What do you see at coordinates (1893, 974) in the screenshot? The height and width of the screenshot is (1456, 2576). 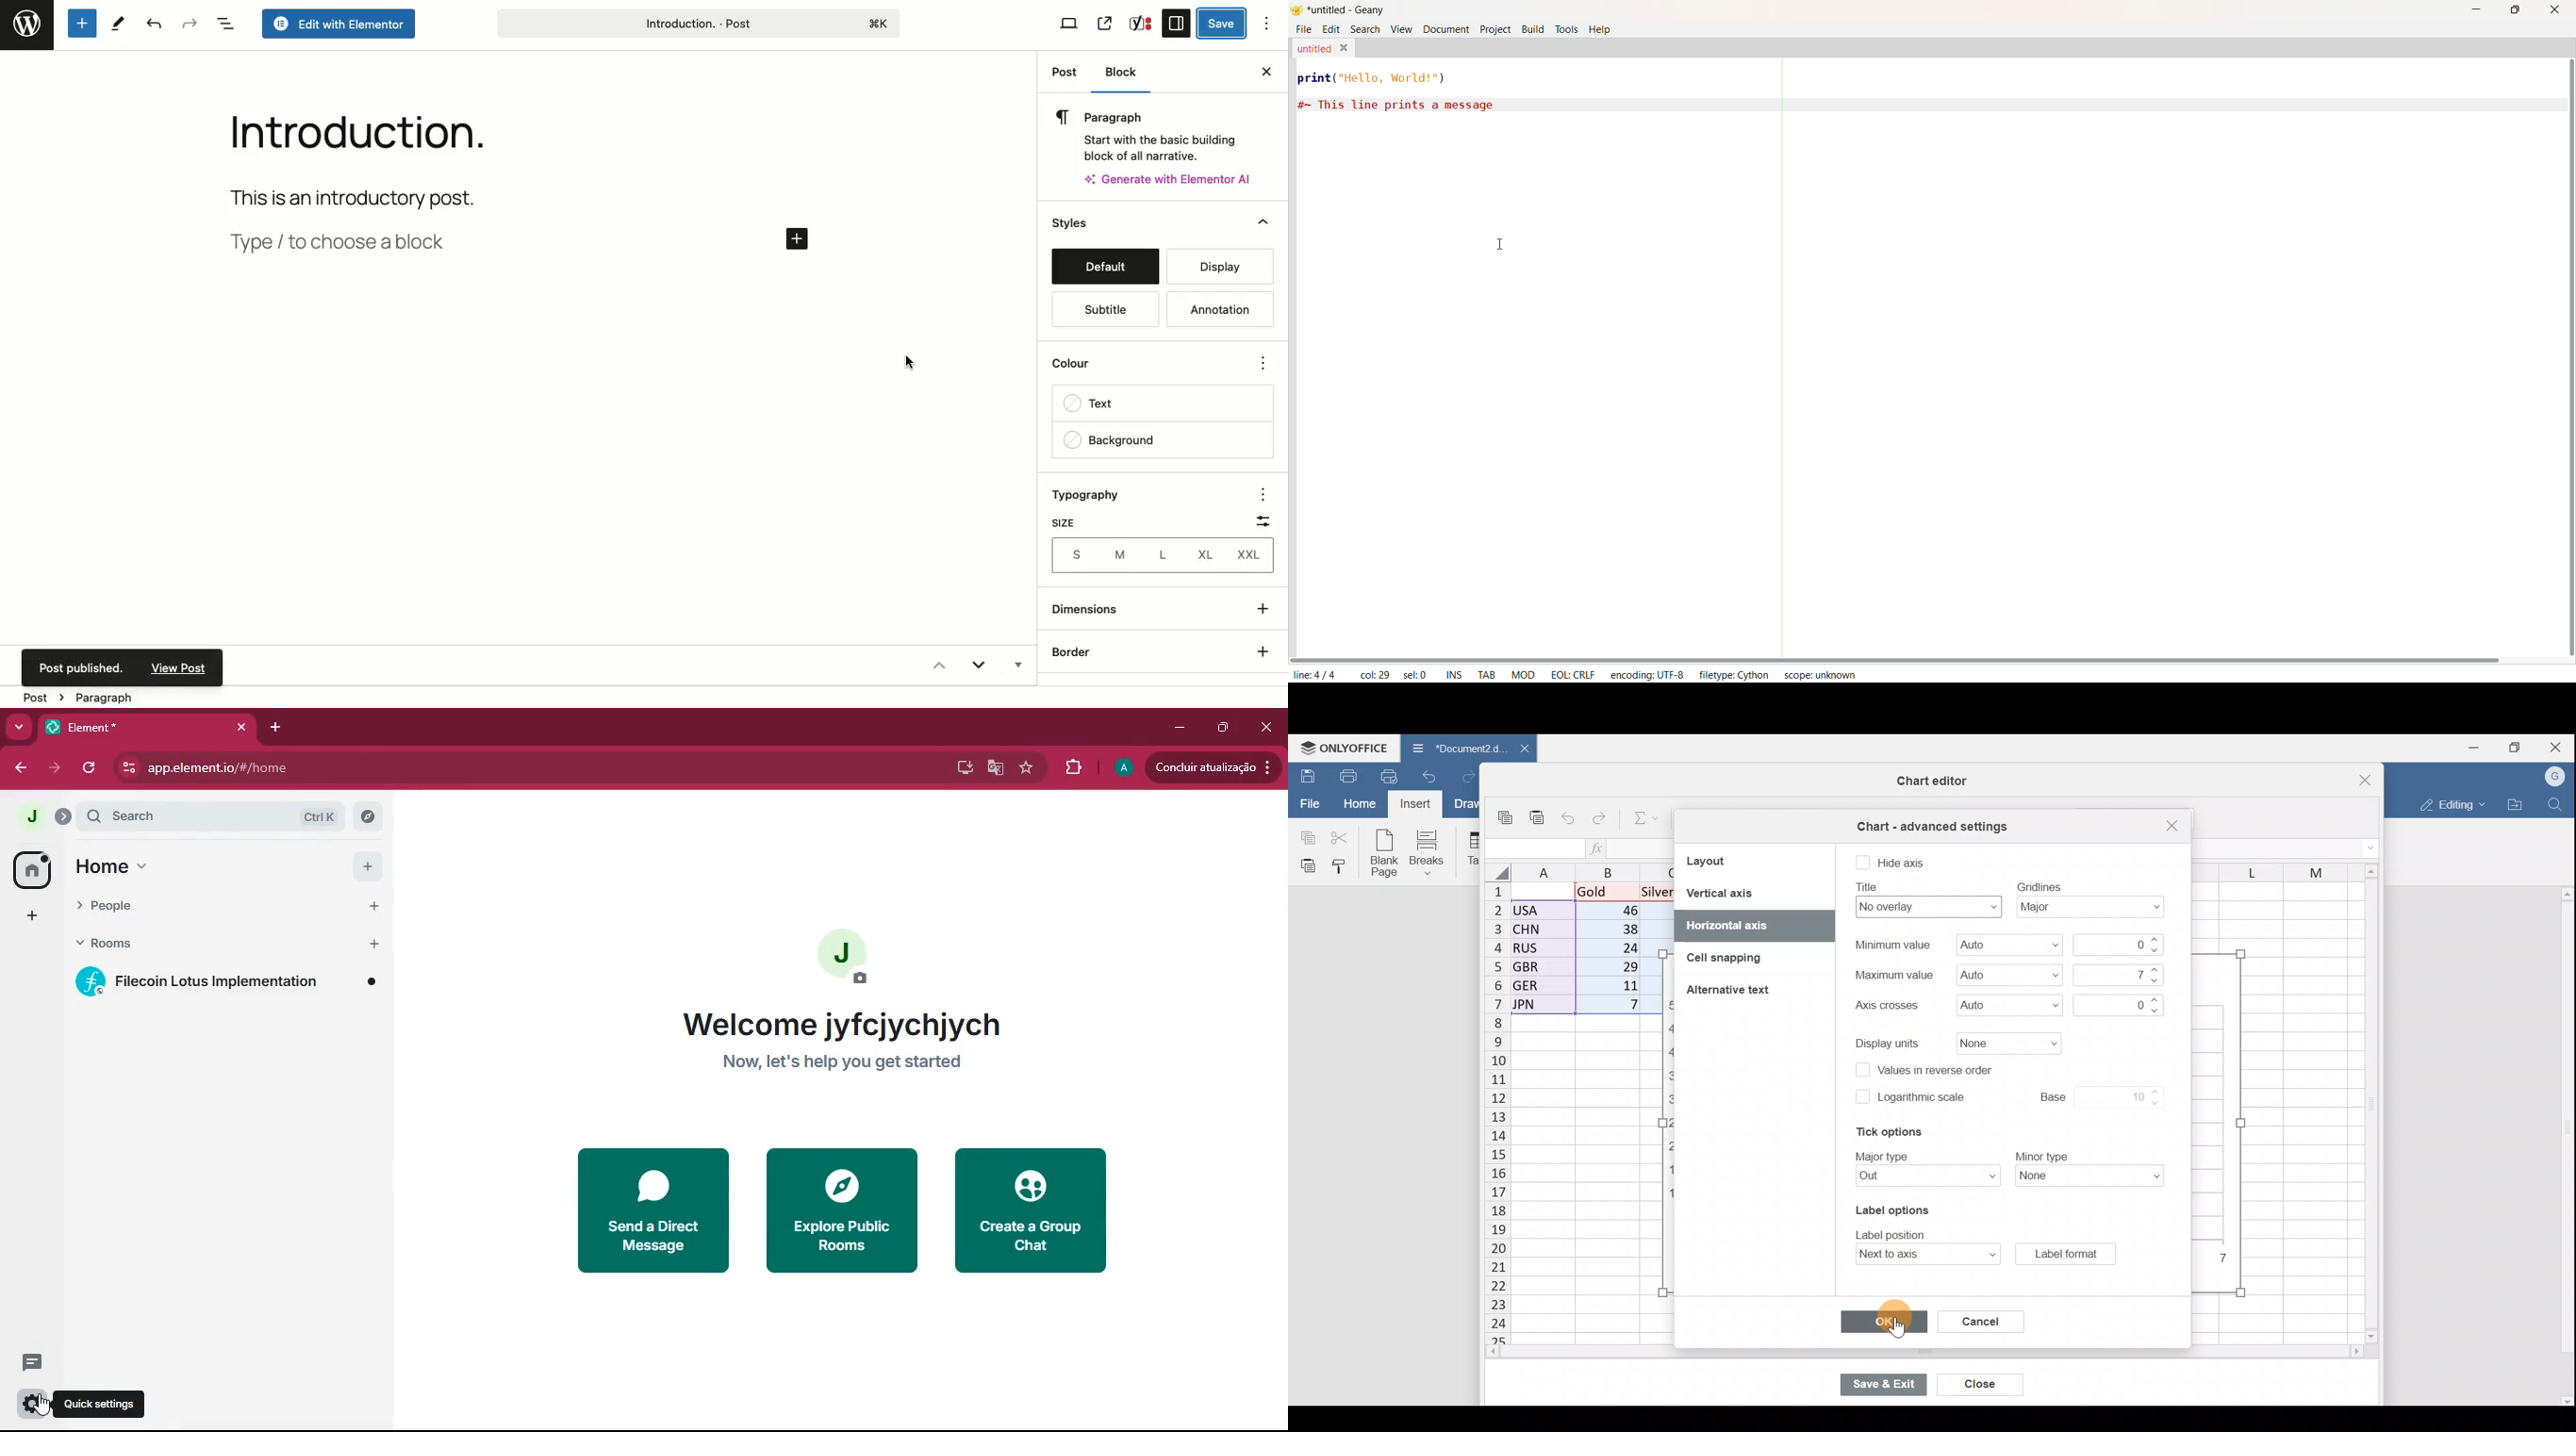 I see `text` at bounding box center [1893, 974].